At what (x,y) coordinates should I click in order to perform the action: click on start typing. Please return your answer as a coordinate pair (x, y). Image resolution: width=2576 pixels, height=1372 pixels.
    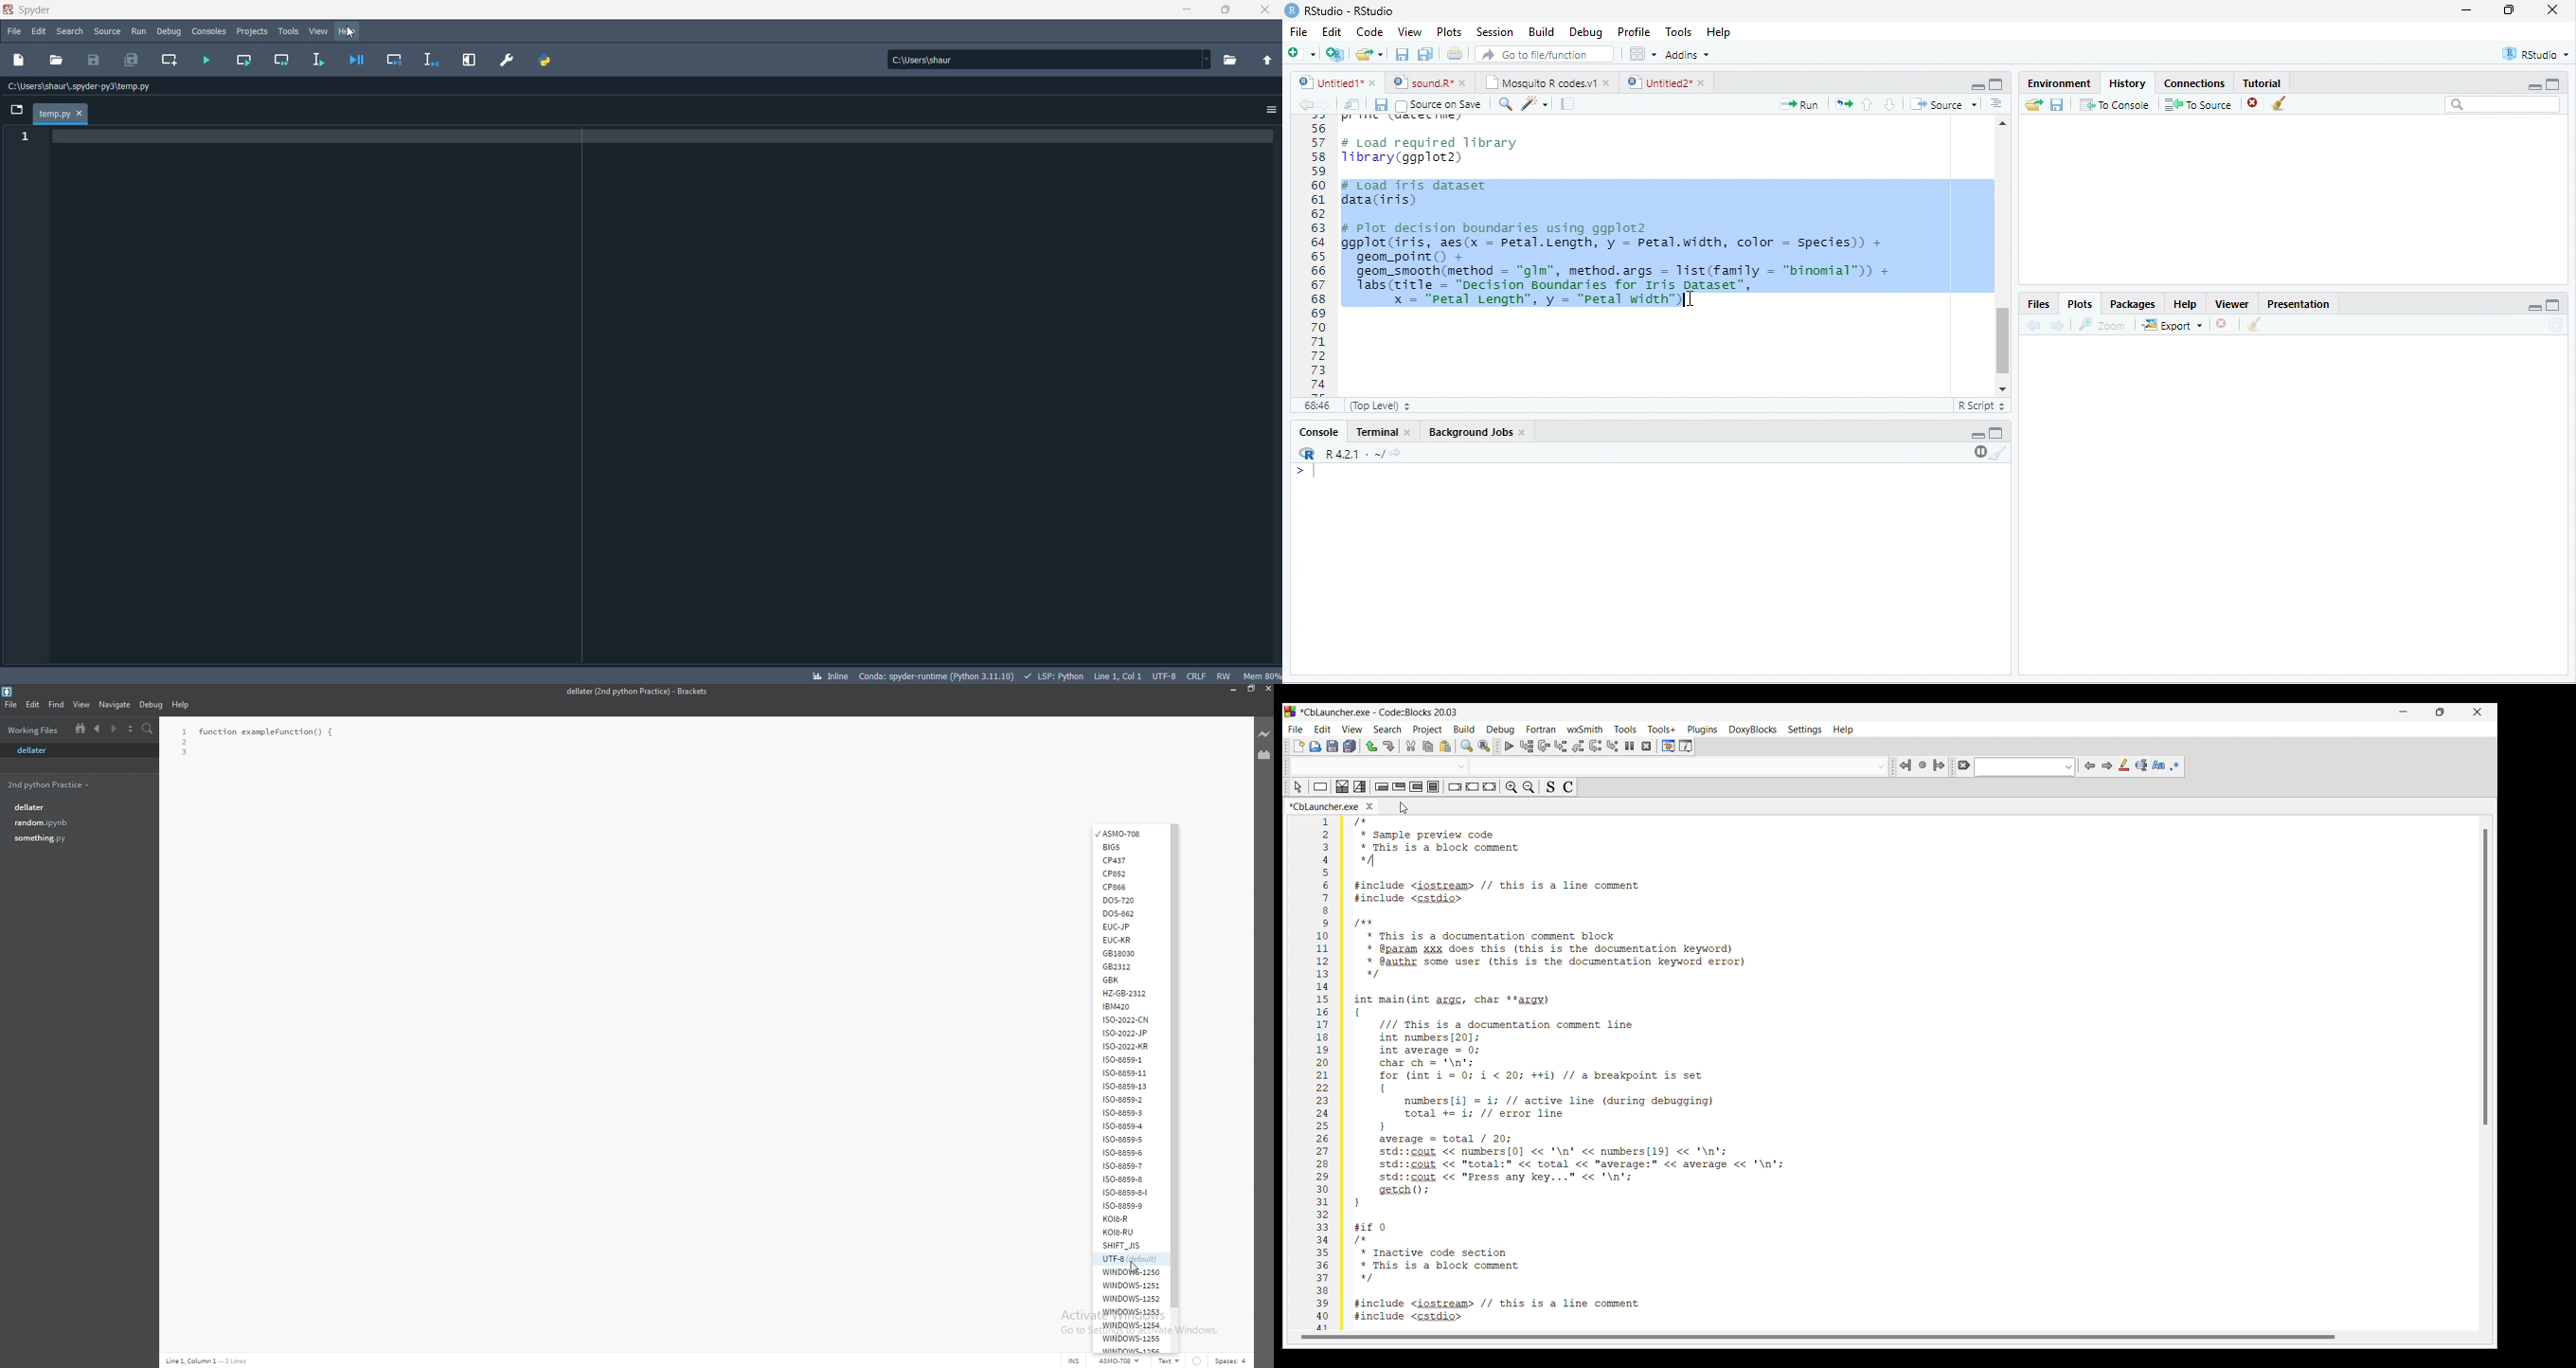
    Looking at the image, I should click on (1309, 472).